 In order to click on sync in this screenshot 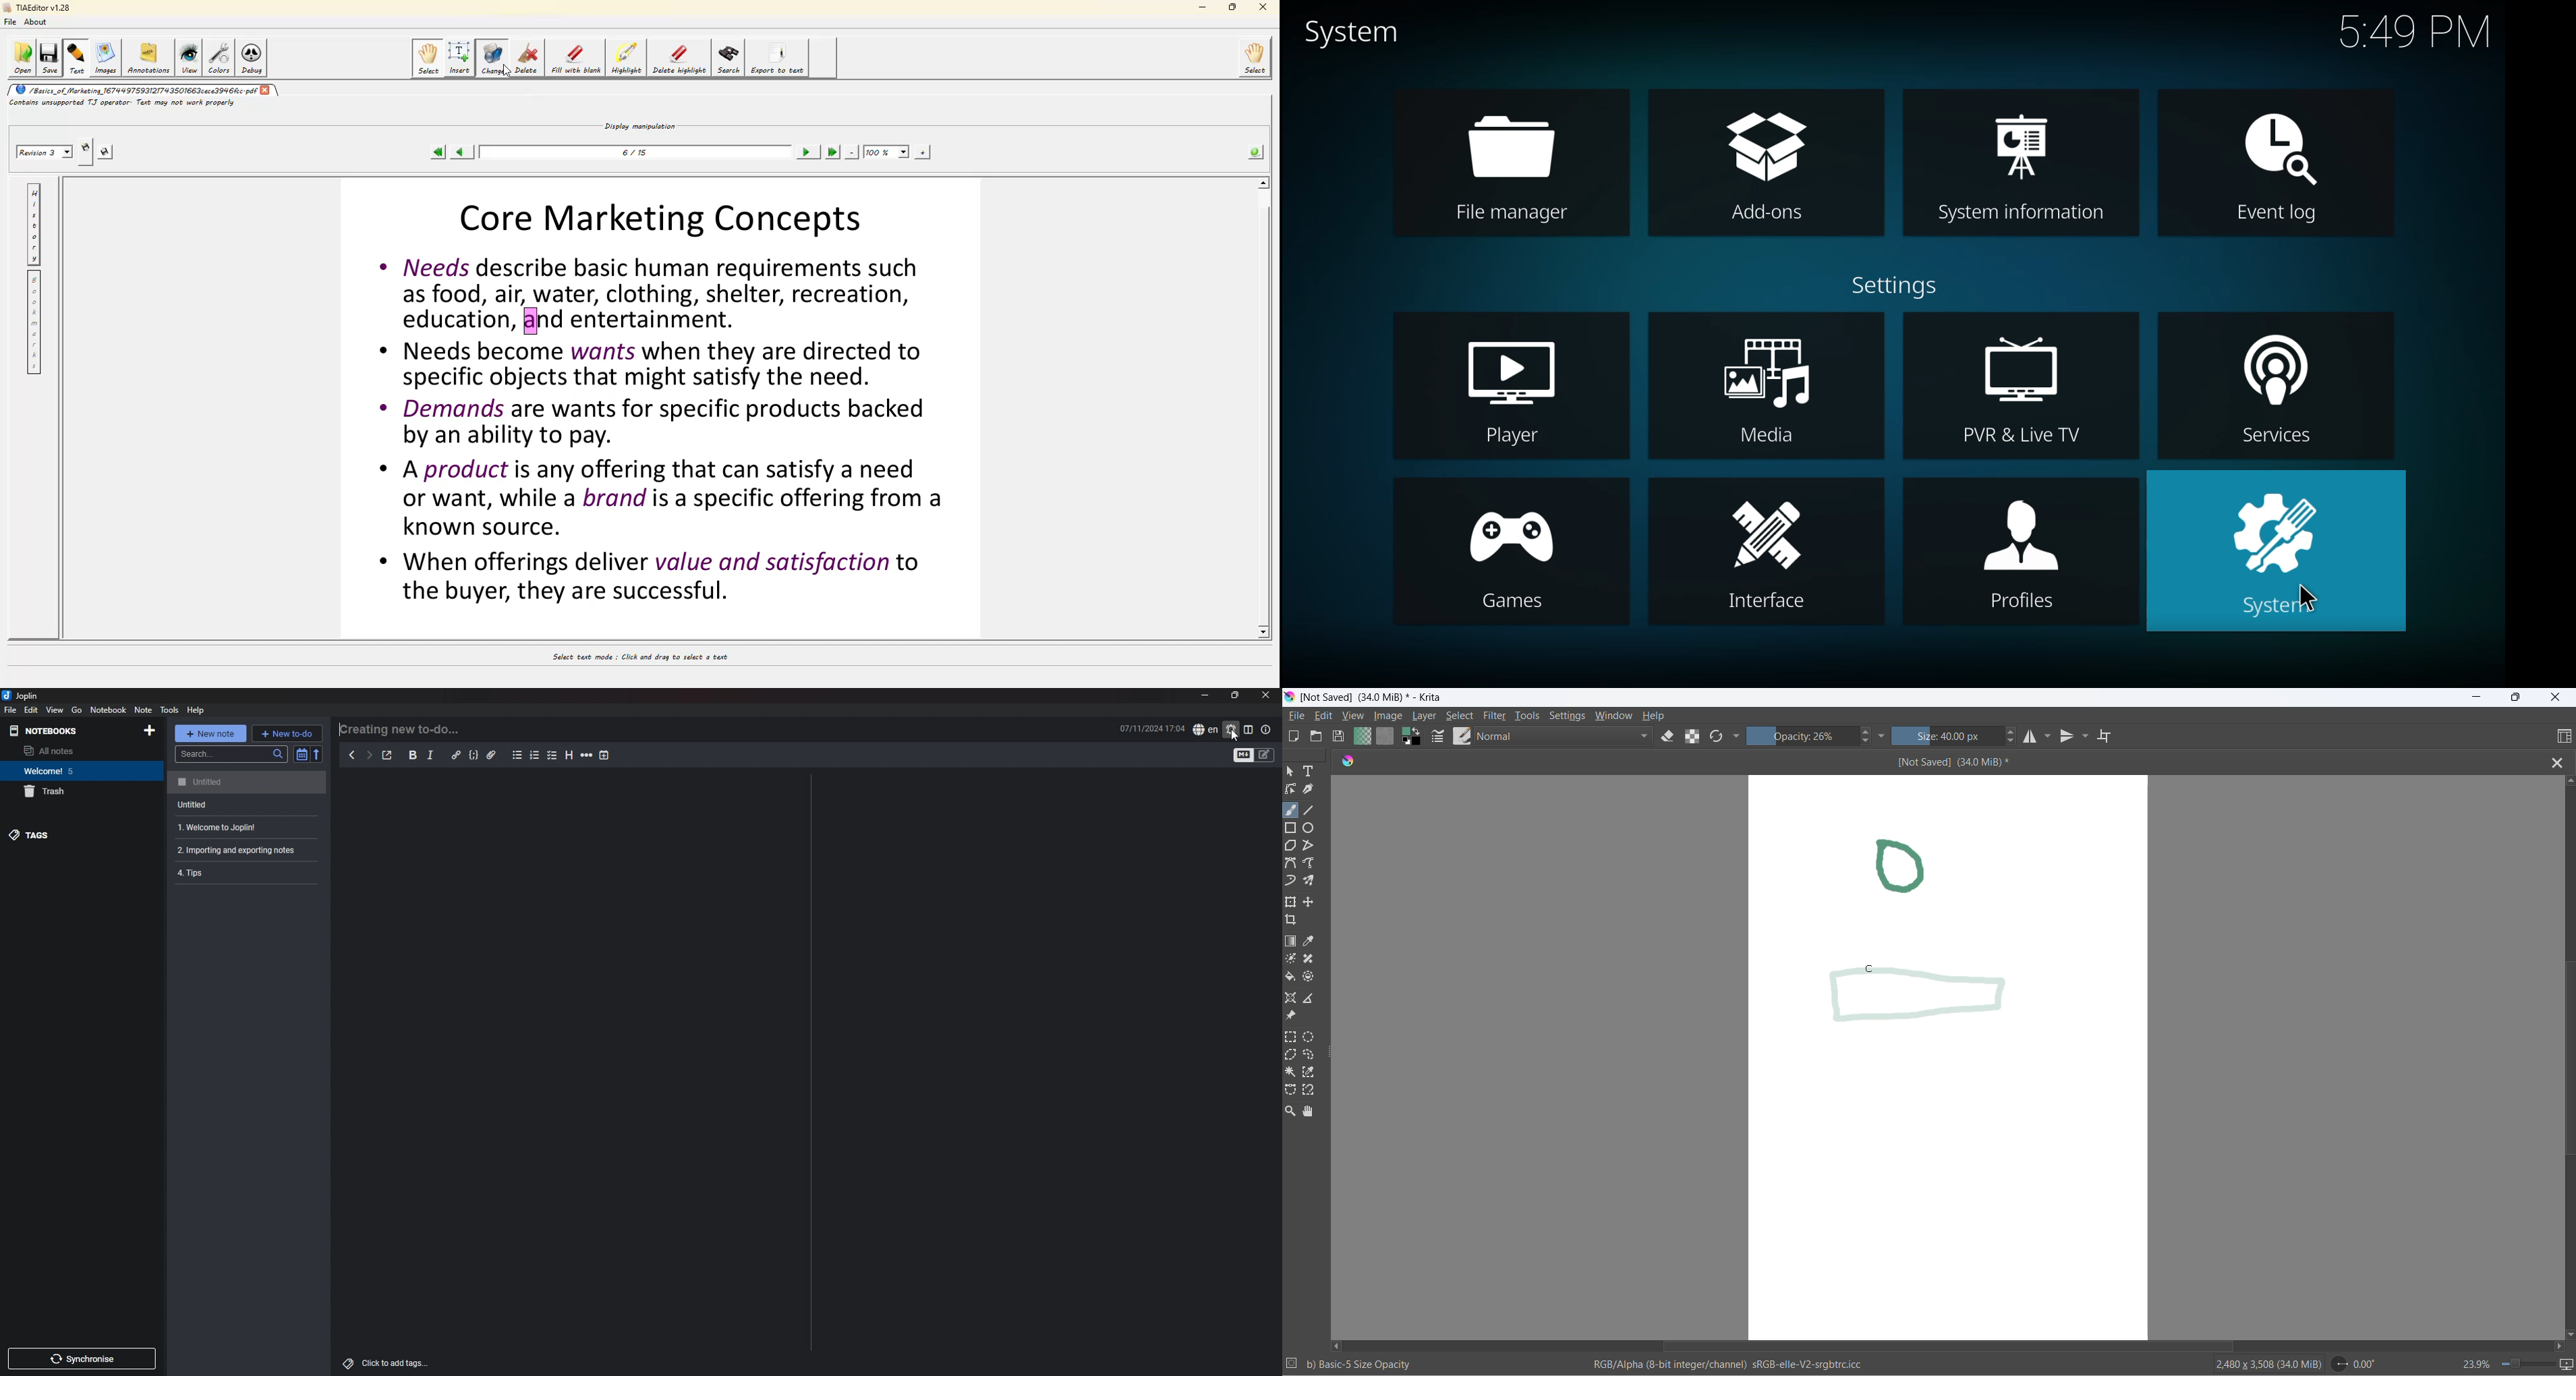, I will do `click(81, 1358)`.